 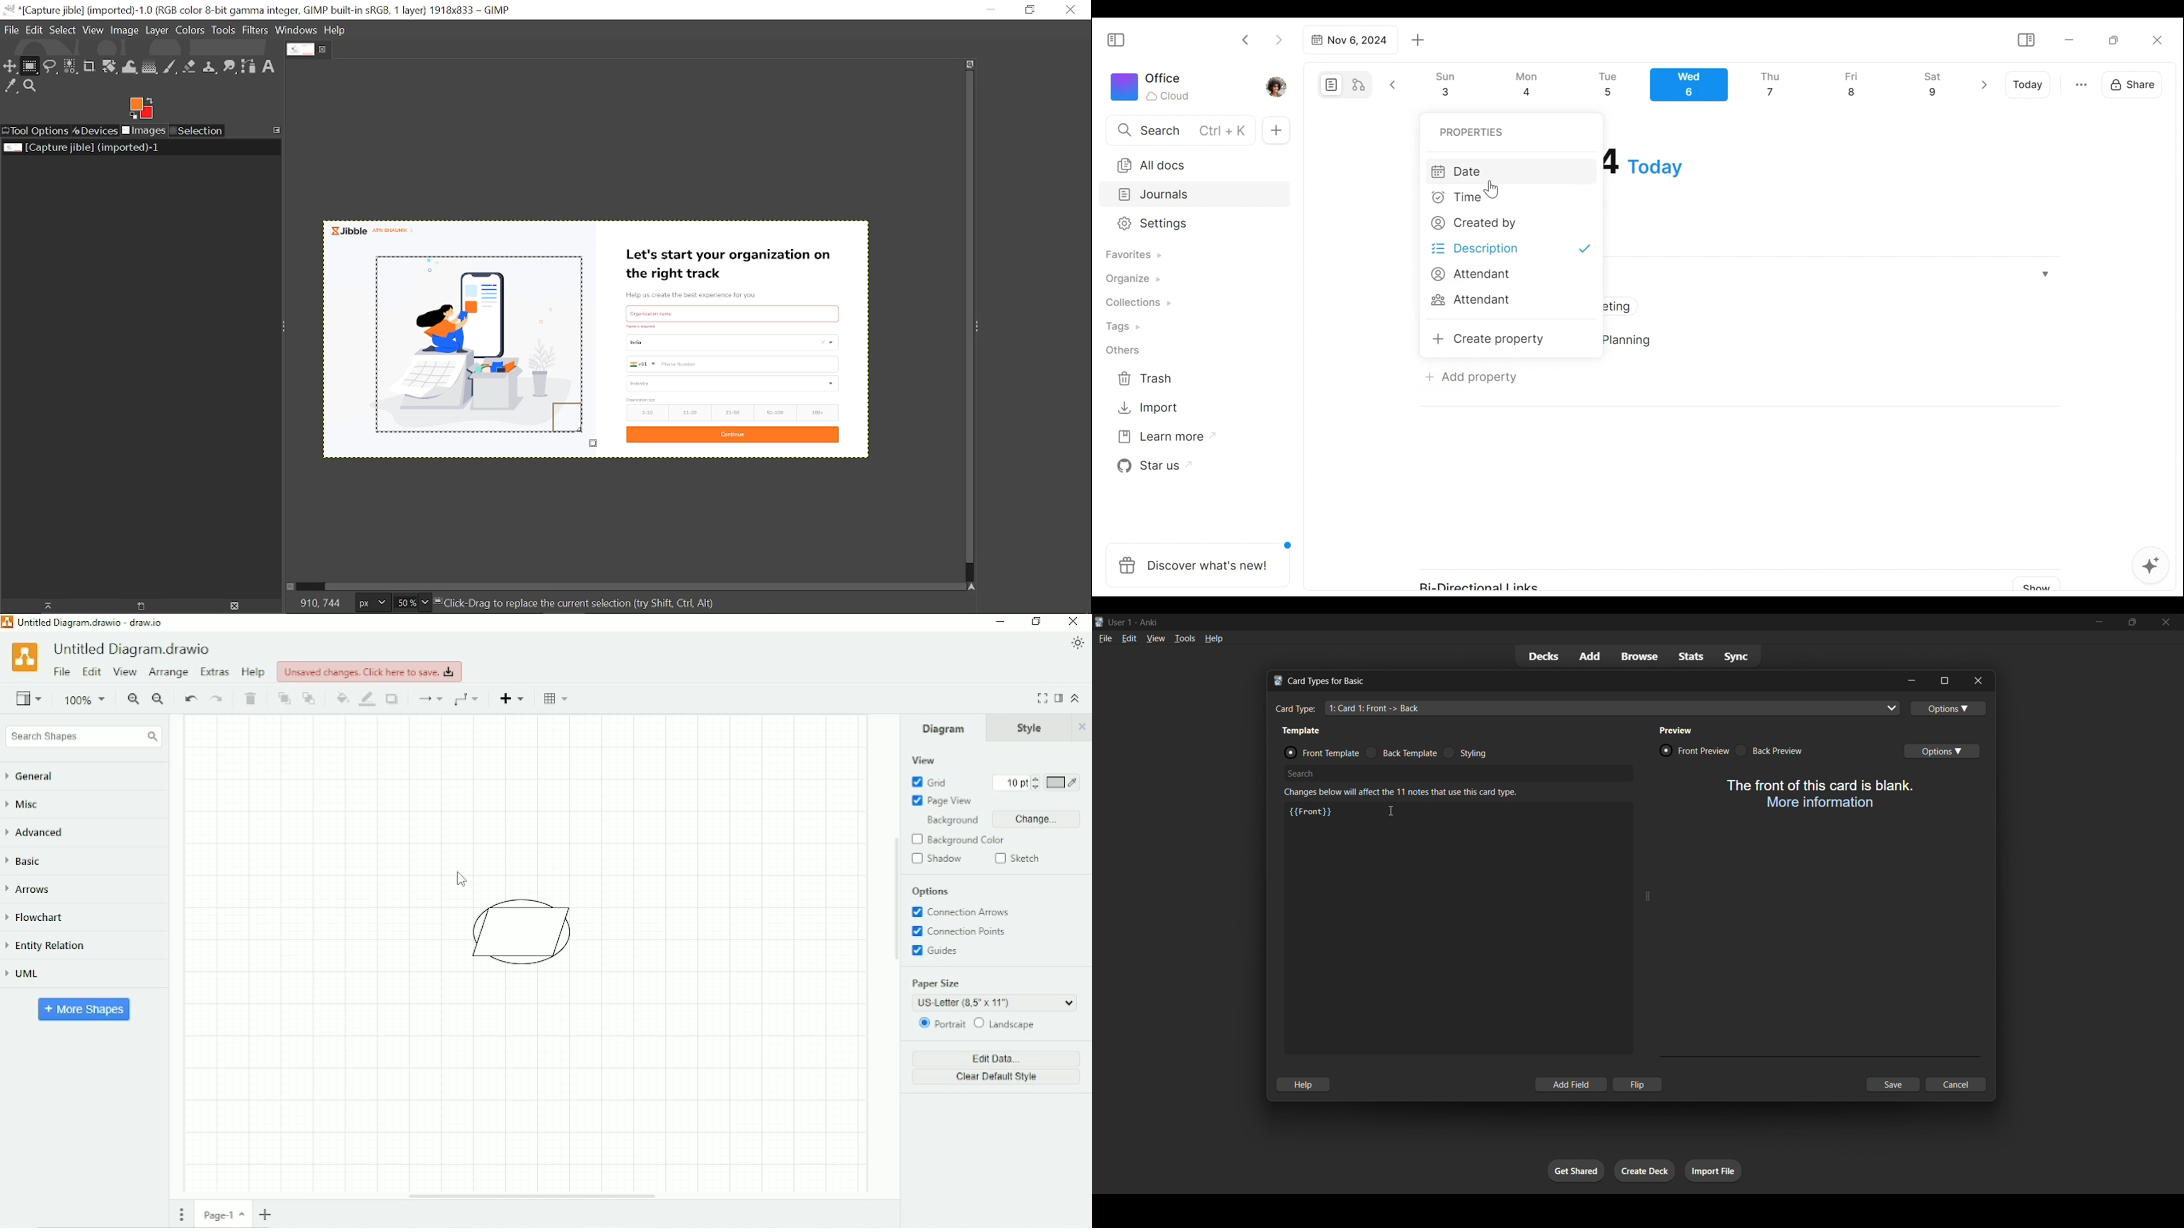 I want to click on Line color, so click(x=368, y=699).